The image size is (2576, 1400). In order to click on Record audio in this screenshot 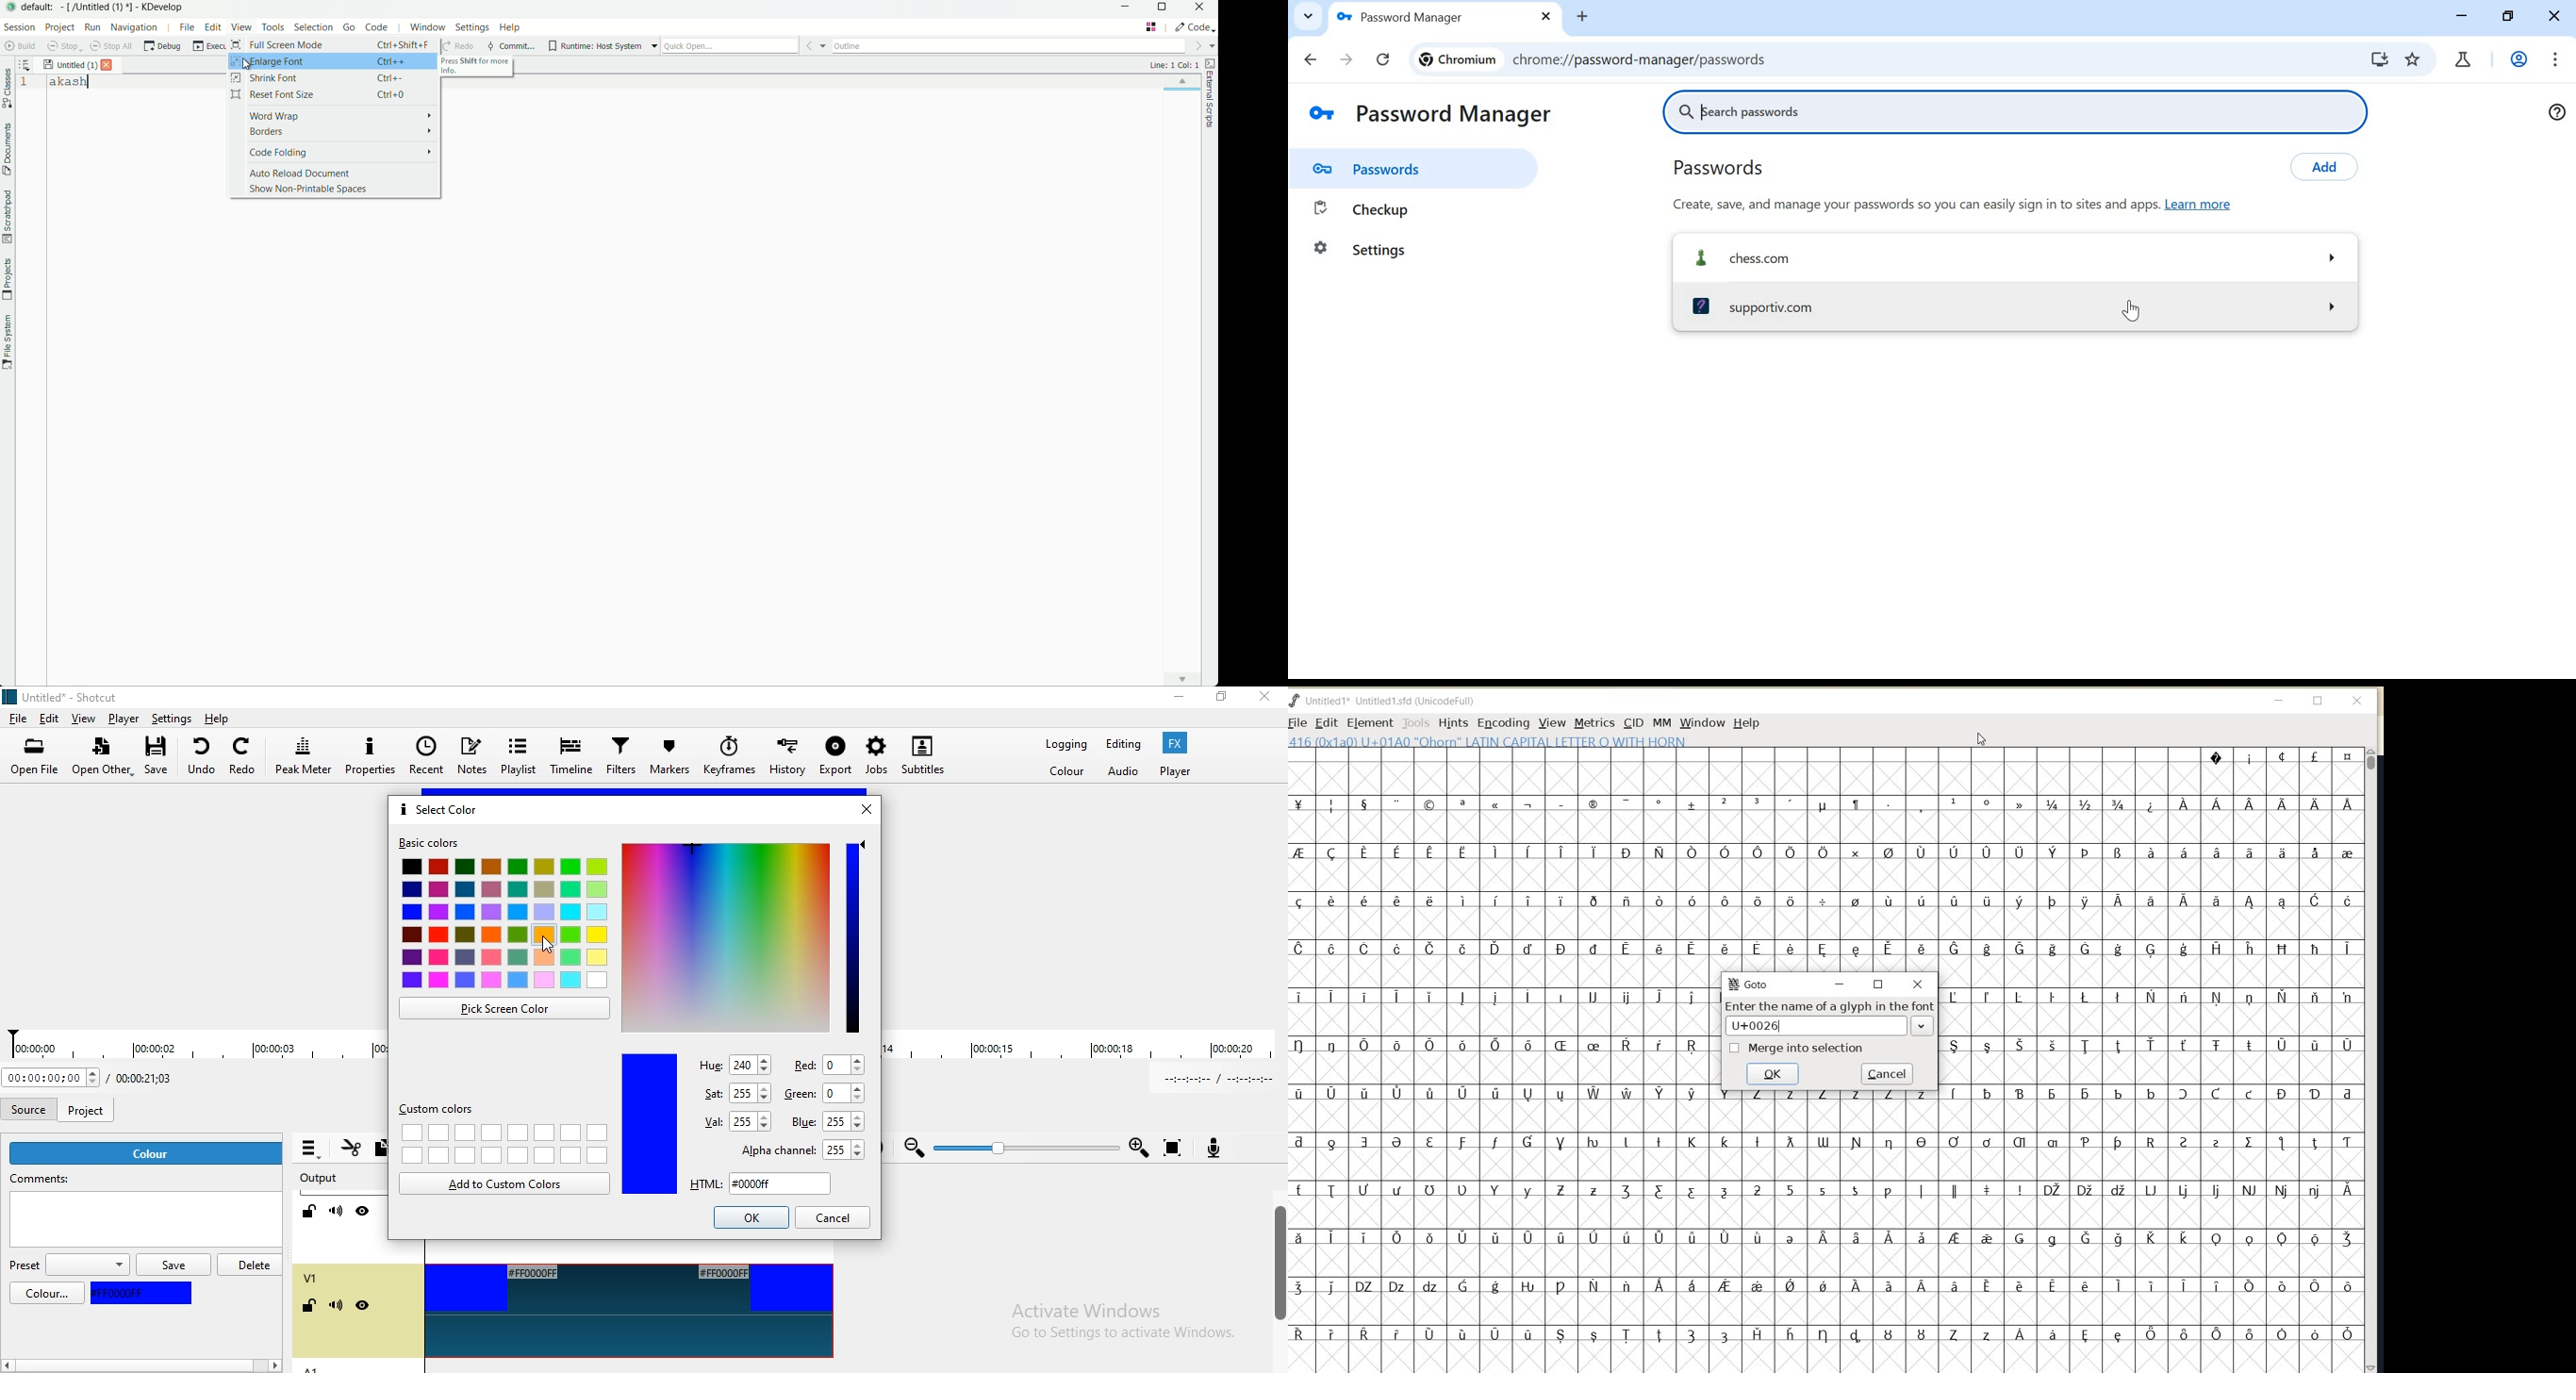, I will do `click(1223, 1150)`.